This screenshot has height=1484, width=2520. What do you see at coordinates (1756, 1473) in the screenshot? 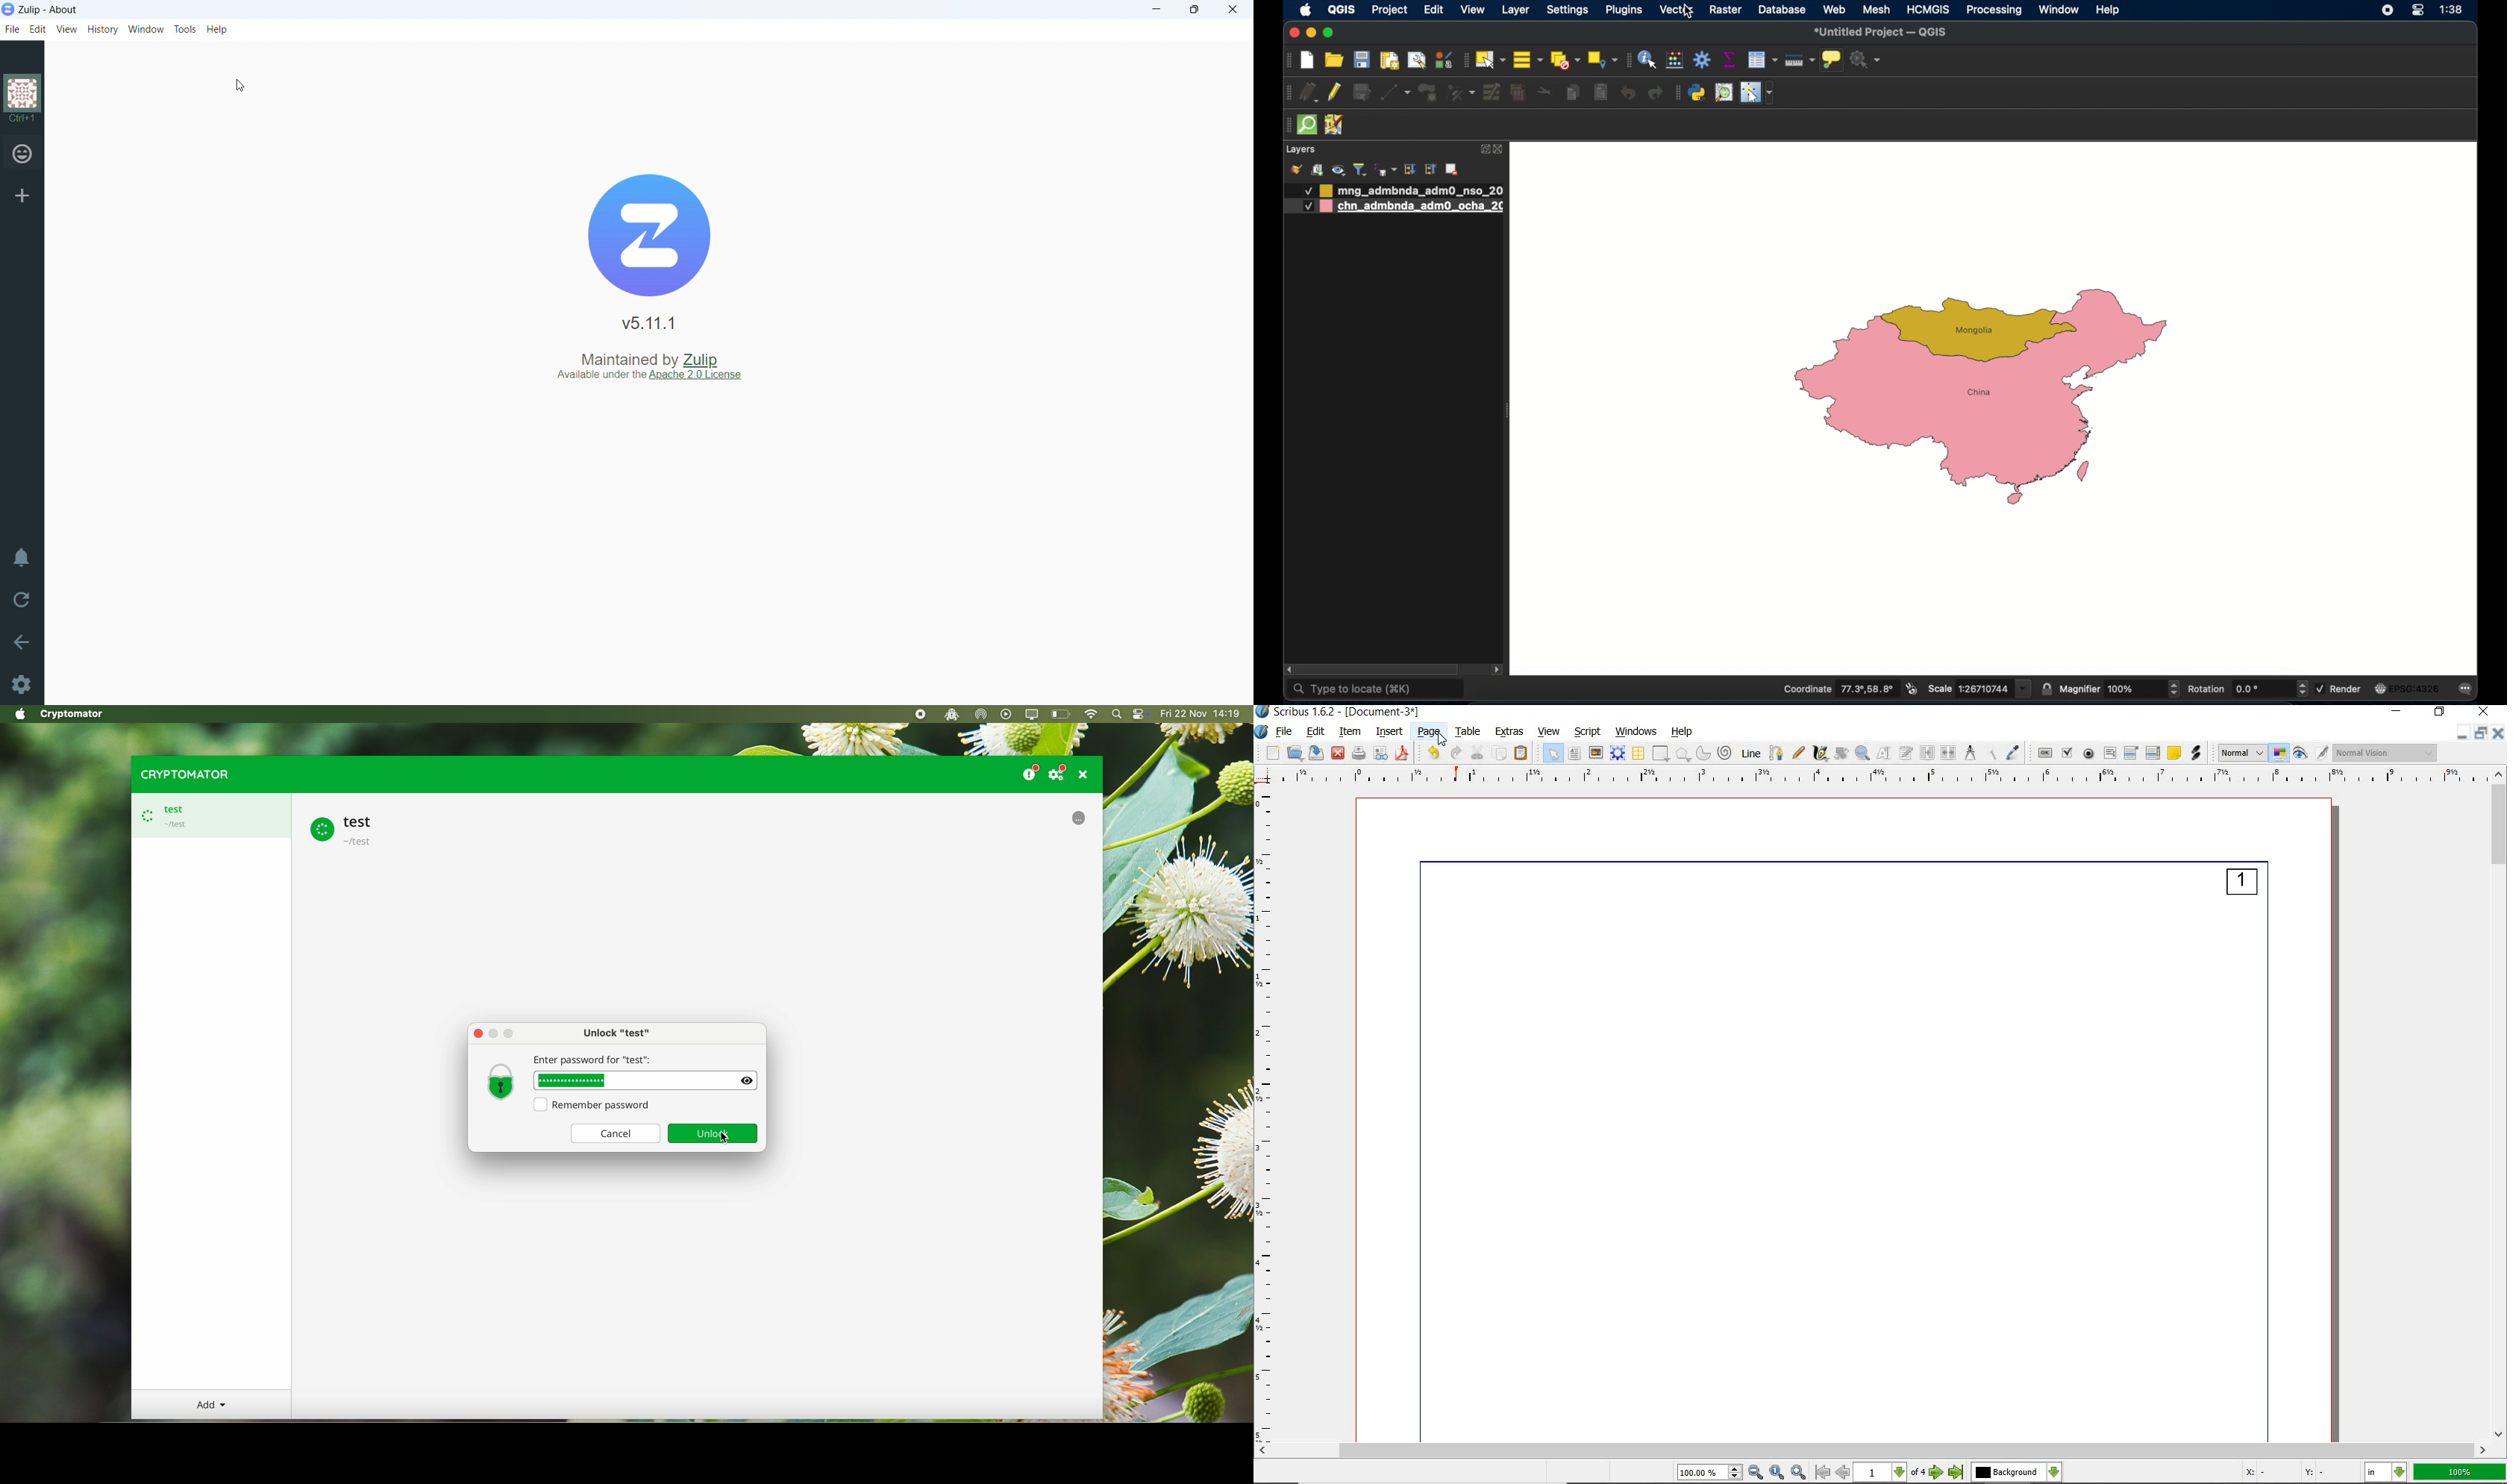
I see `zoom out` at bounding box center [1756, 1473].